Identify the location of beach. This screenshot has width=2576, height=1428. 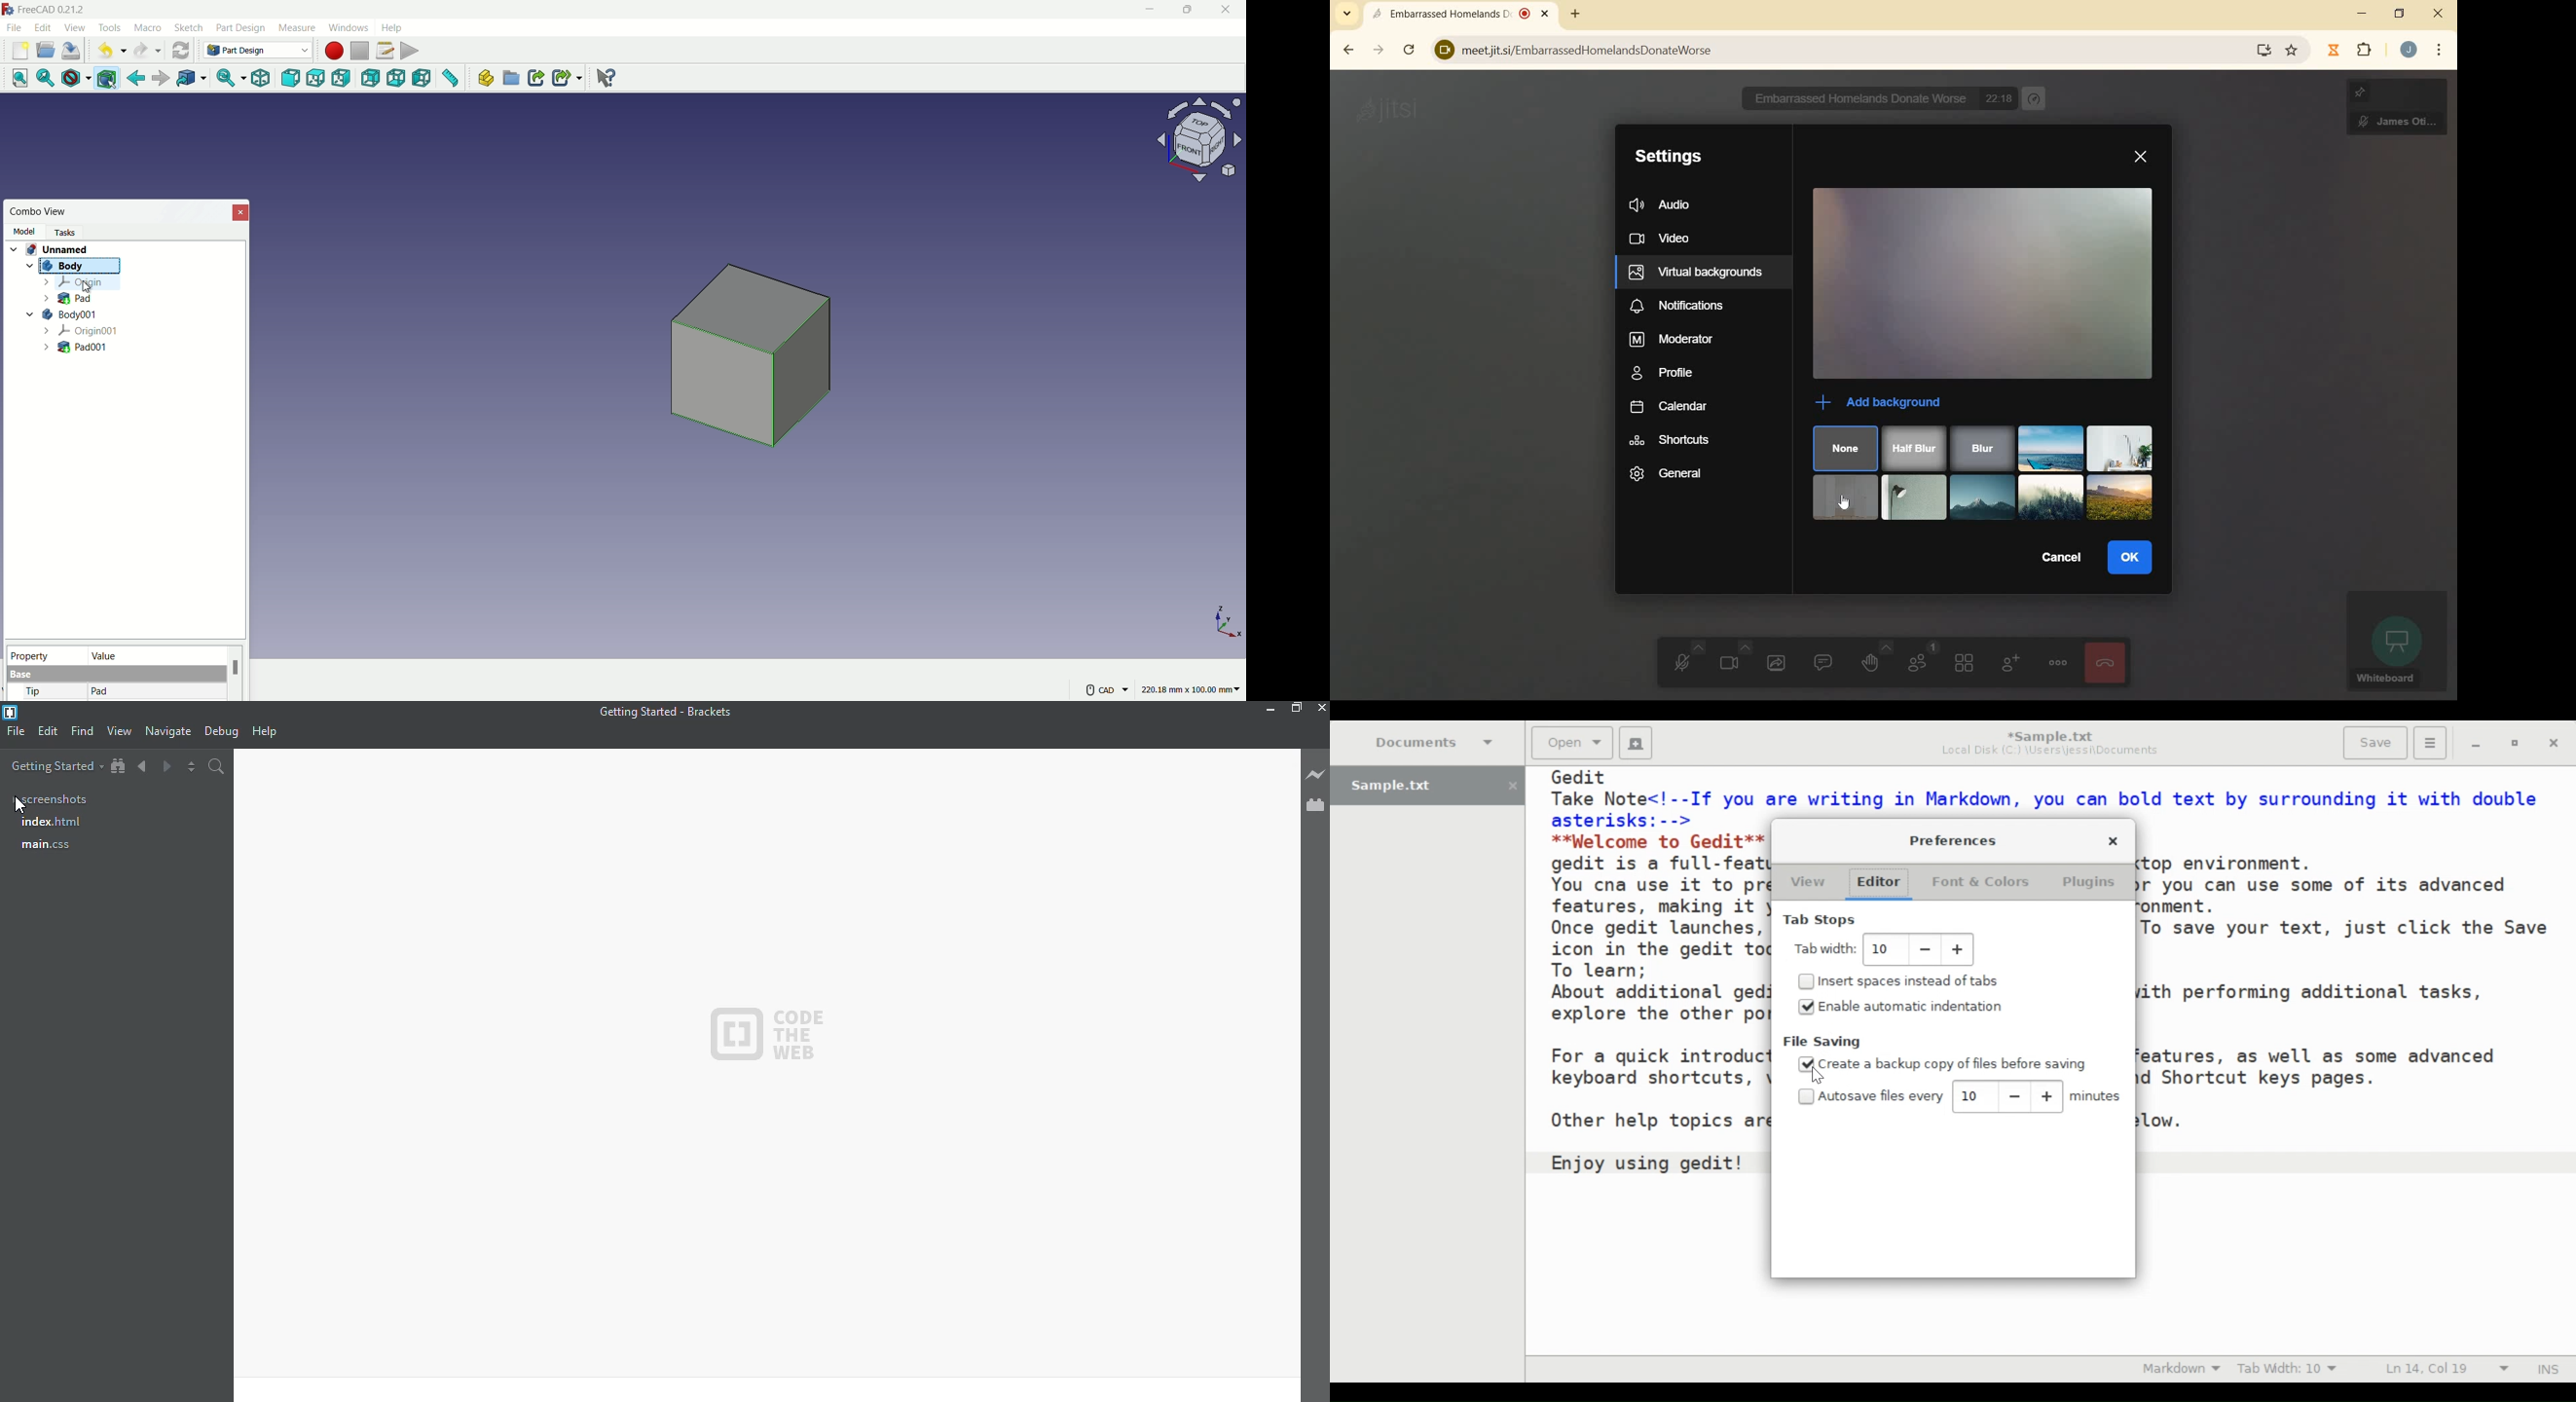
(2051, 448).